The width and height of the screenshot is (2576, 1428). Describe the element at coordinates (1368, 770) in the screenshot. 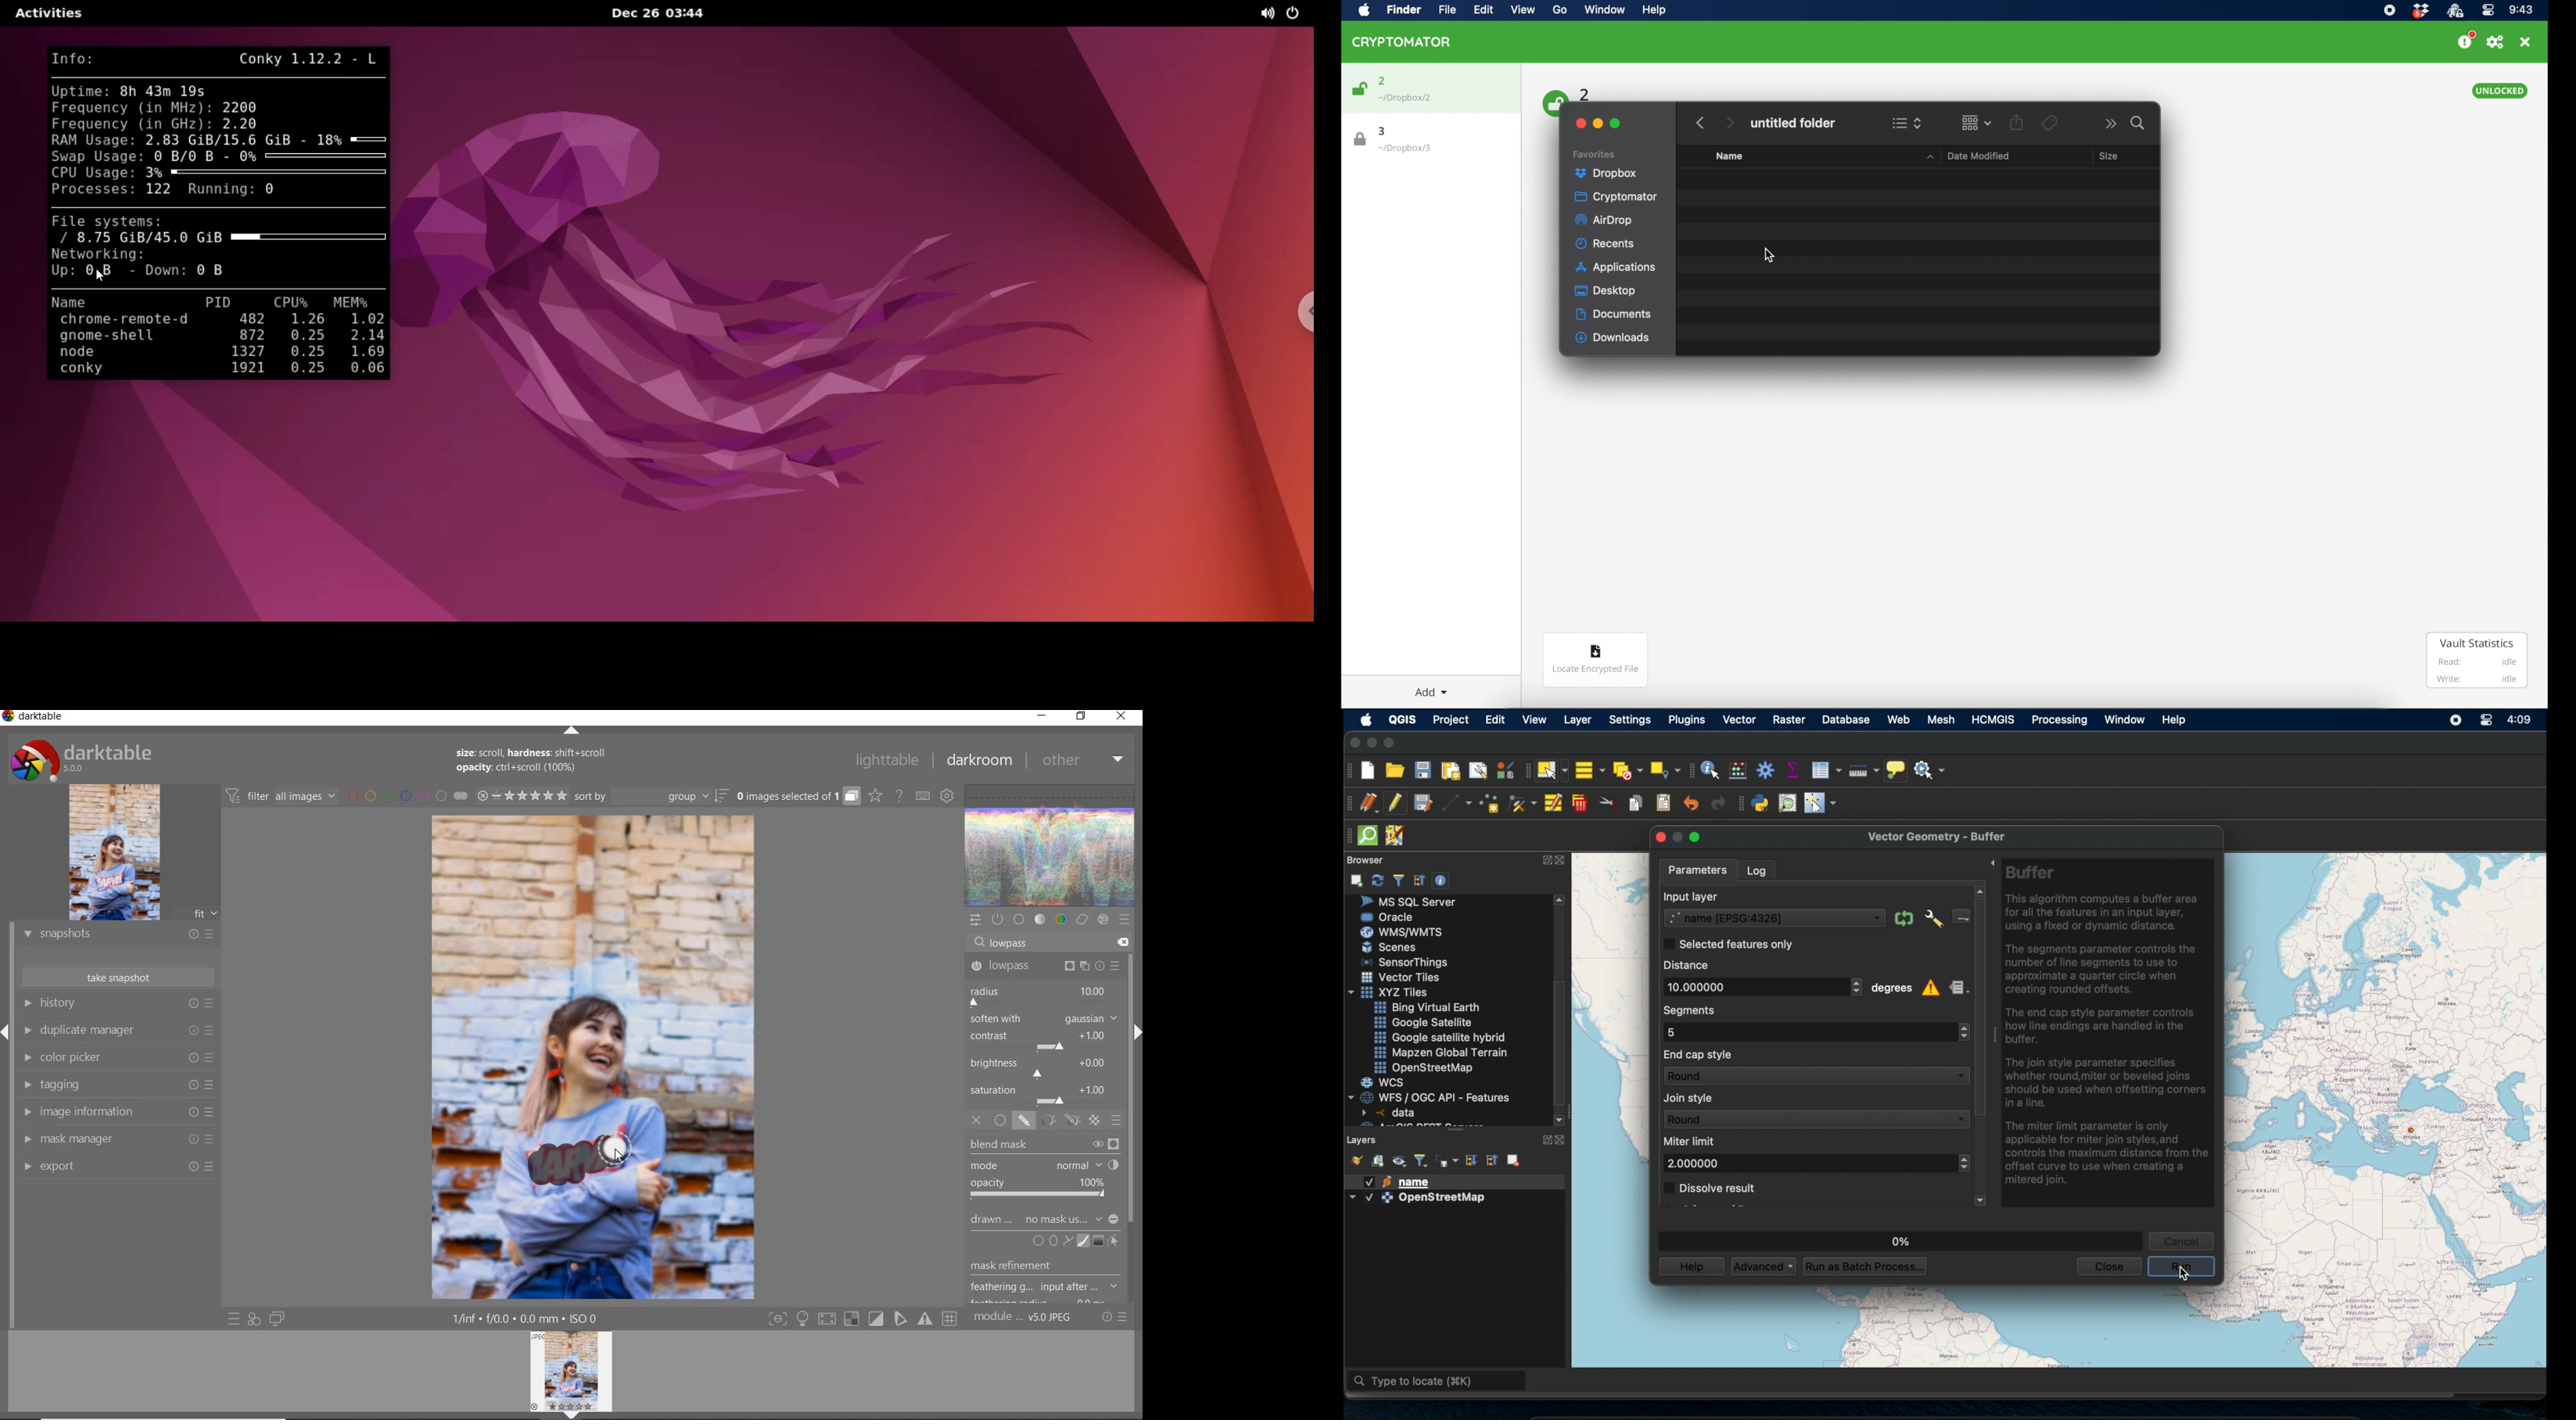

I see `new project` at that location.